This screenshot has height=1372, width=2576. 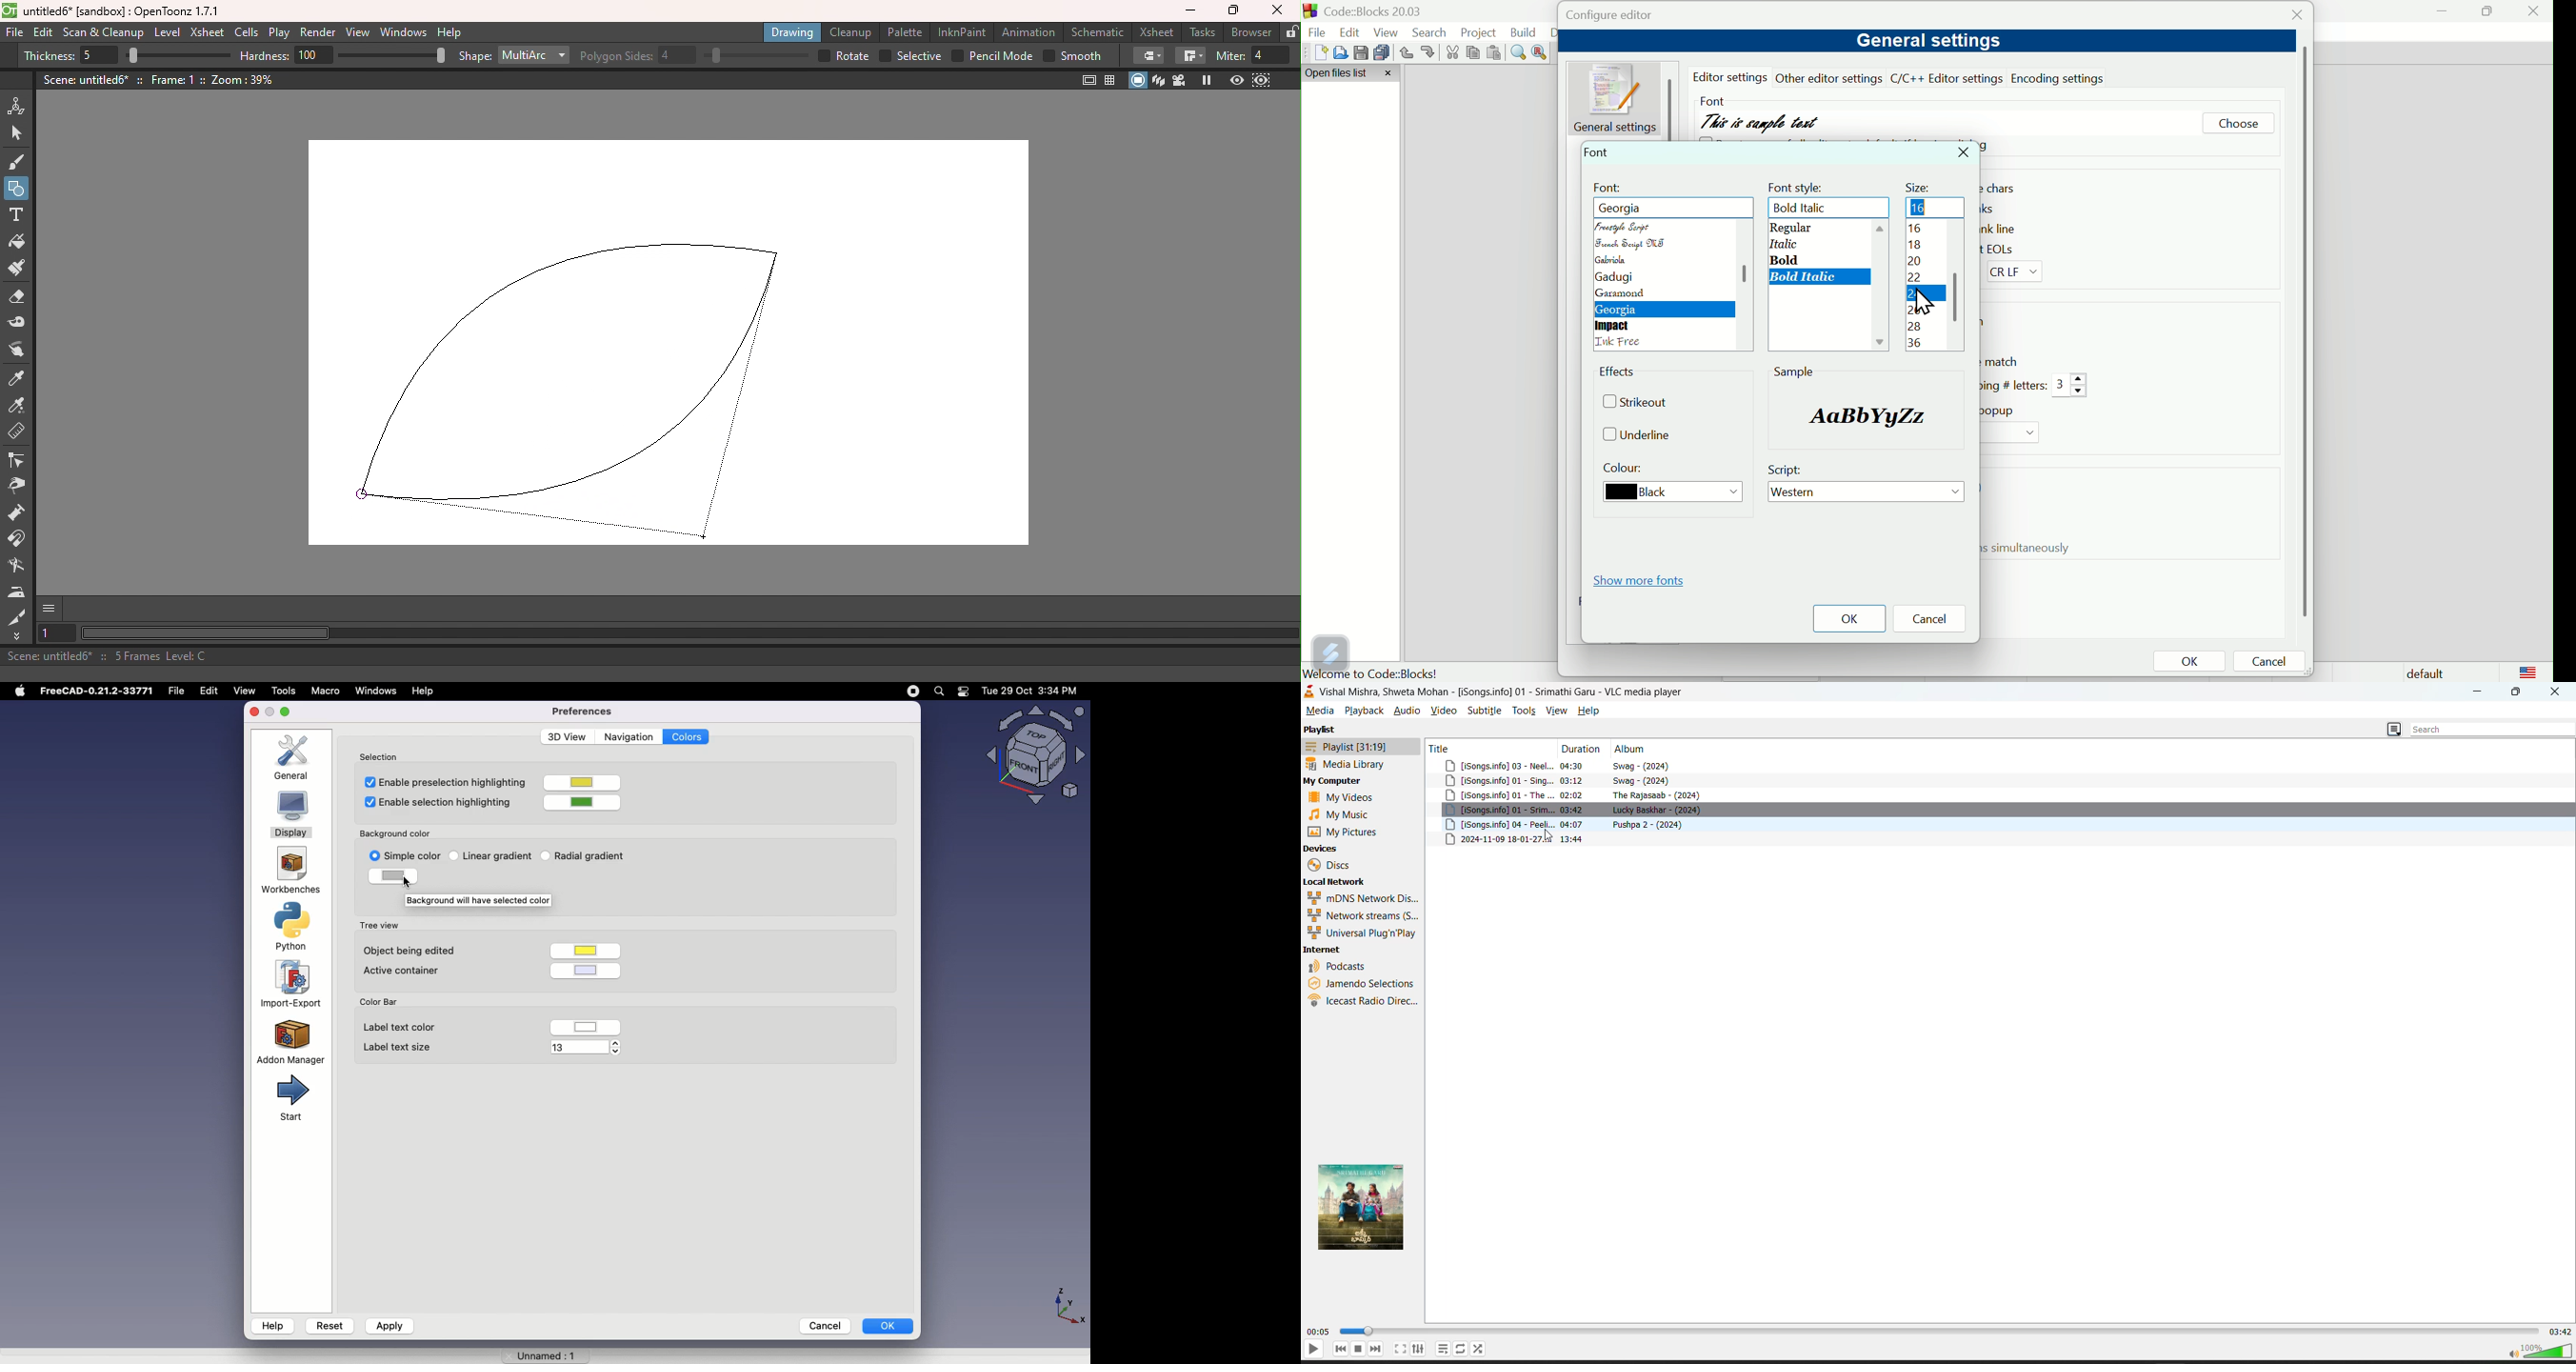 What do you see at coordinates (411, 971) in the screenshot?
I see `Active container` at bounding box center [411, 971].